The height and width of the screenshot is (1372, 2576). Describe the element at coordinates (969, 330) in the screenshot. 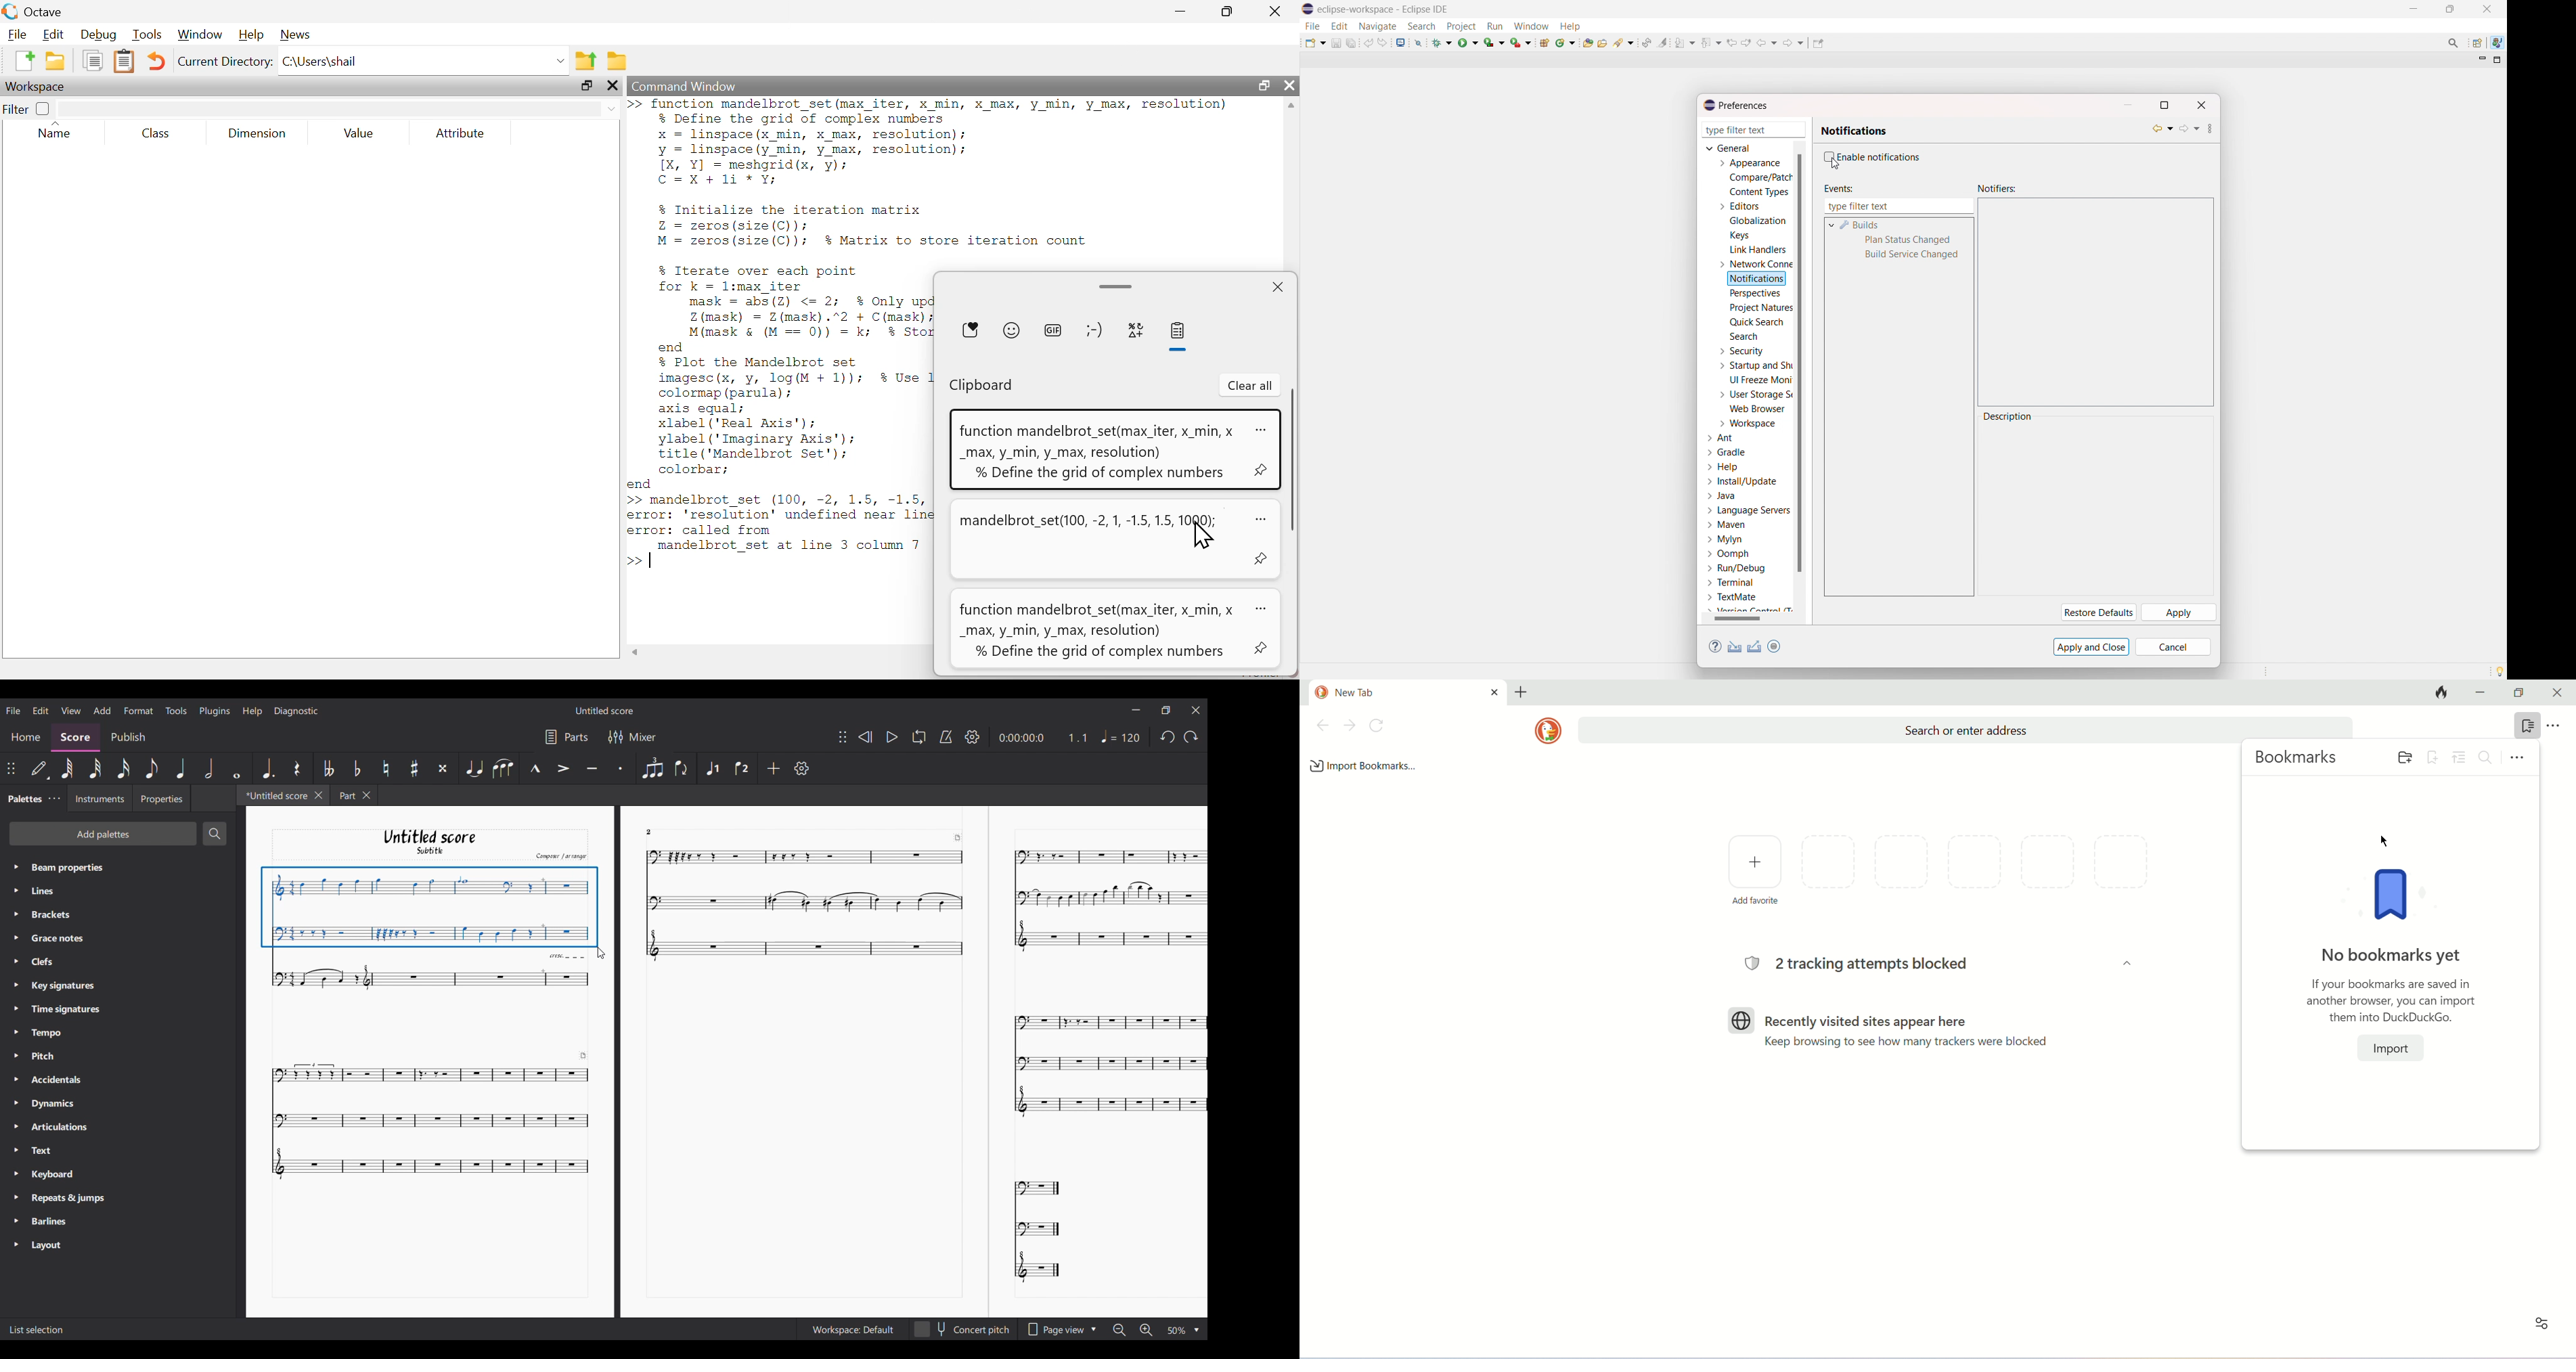

I see `Favourite` at that location.